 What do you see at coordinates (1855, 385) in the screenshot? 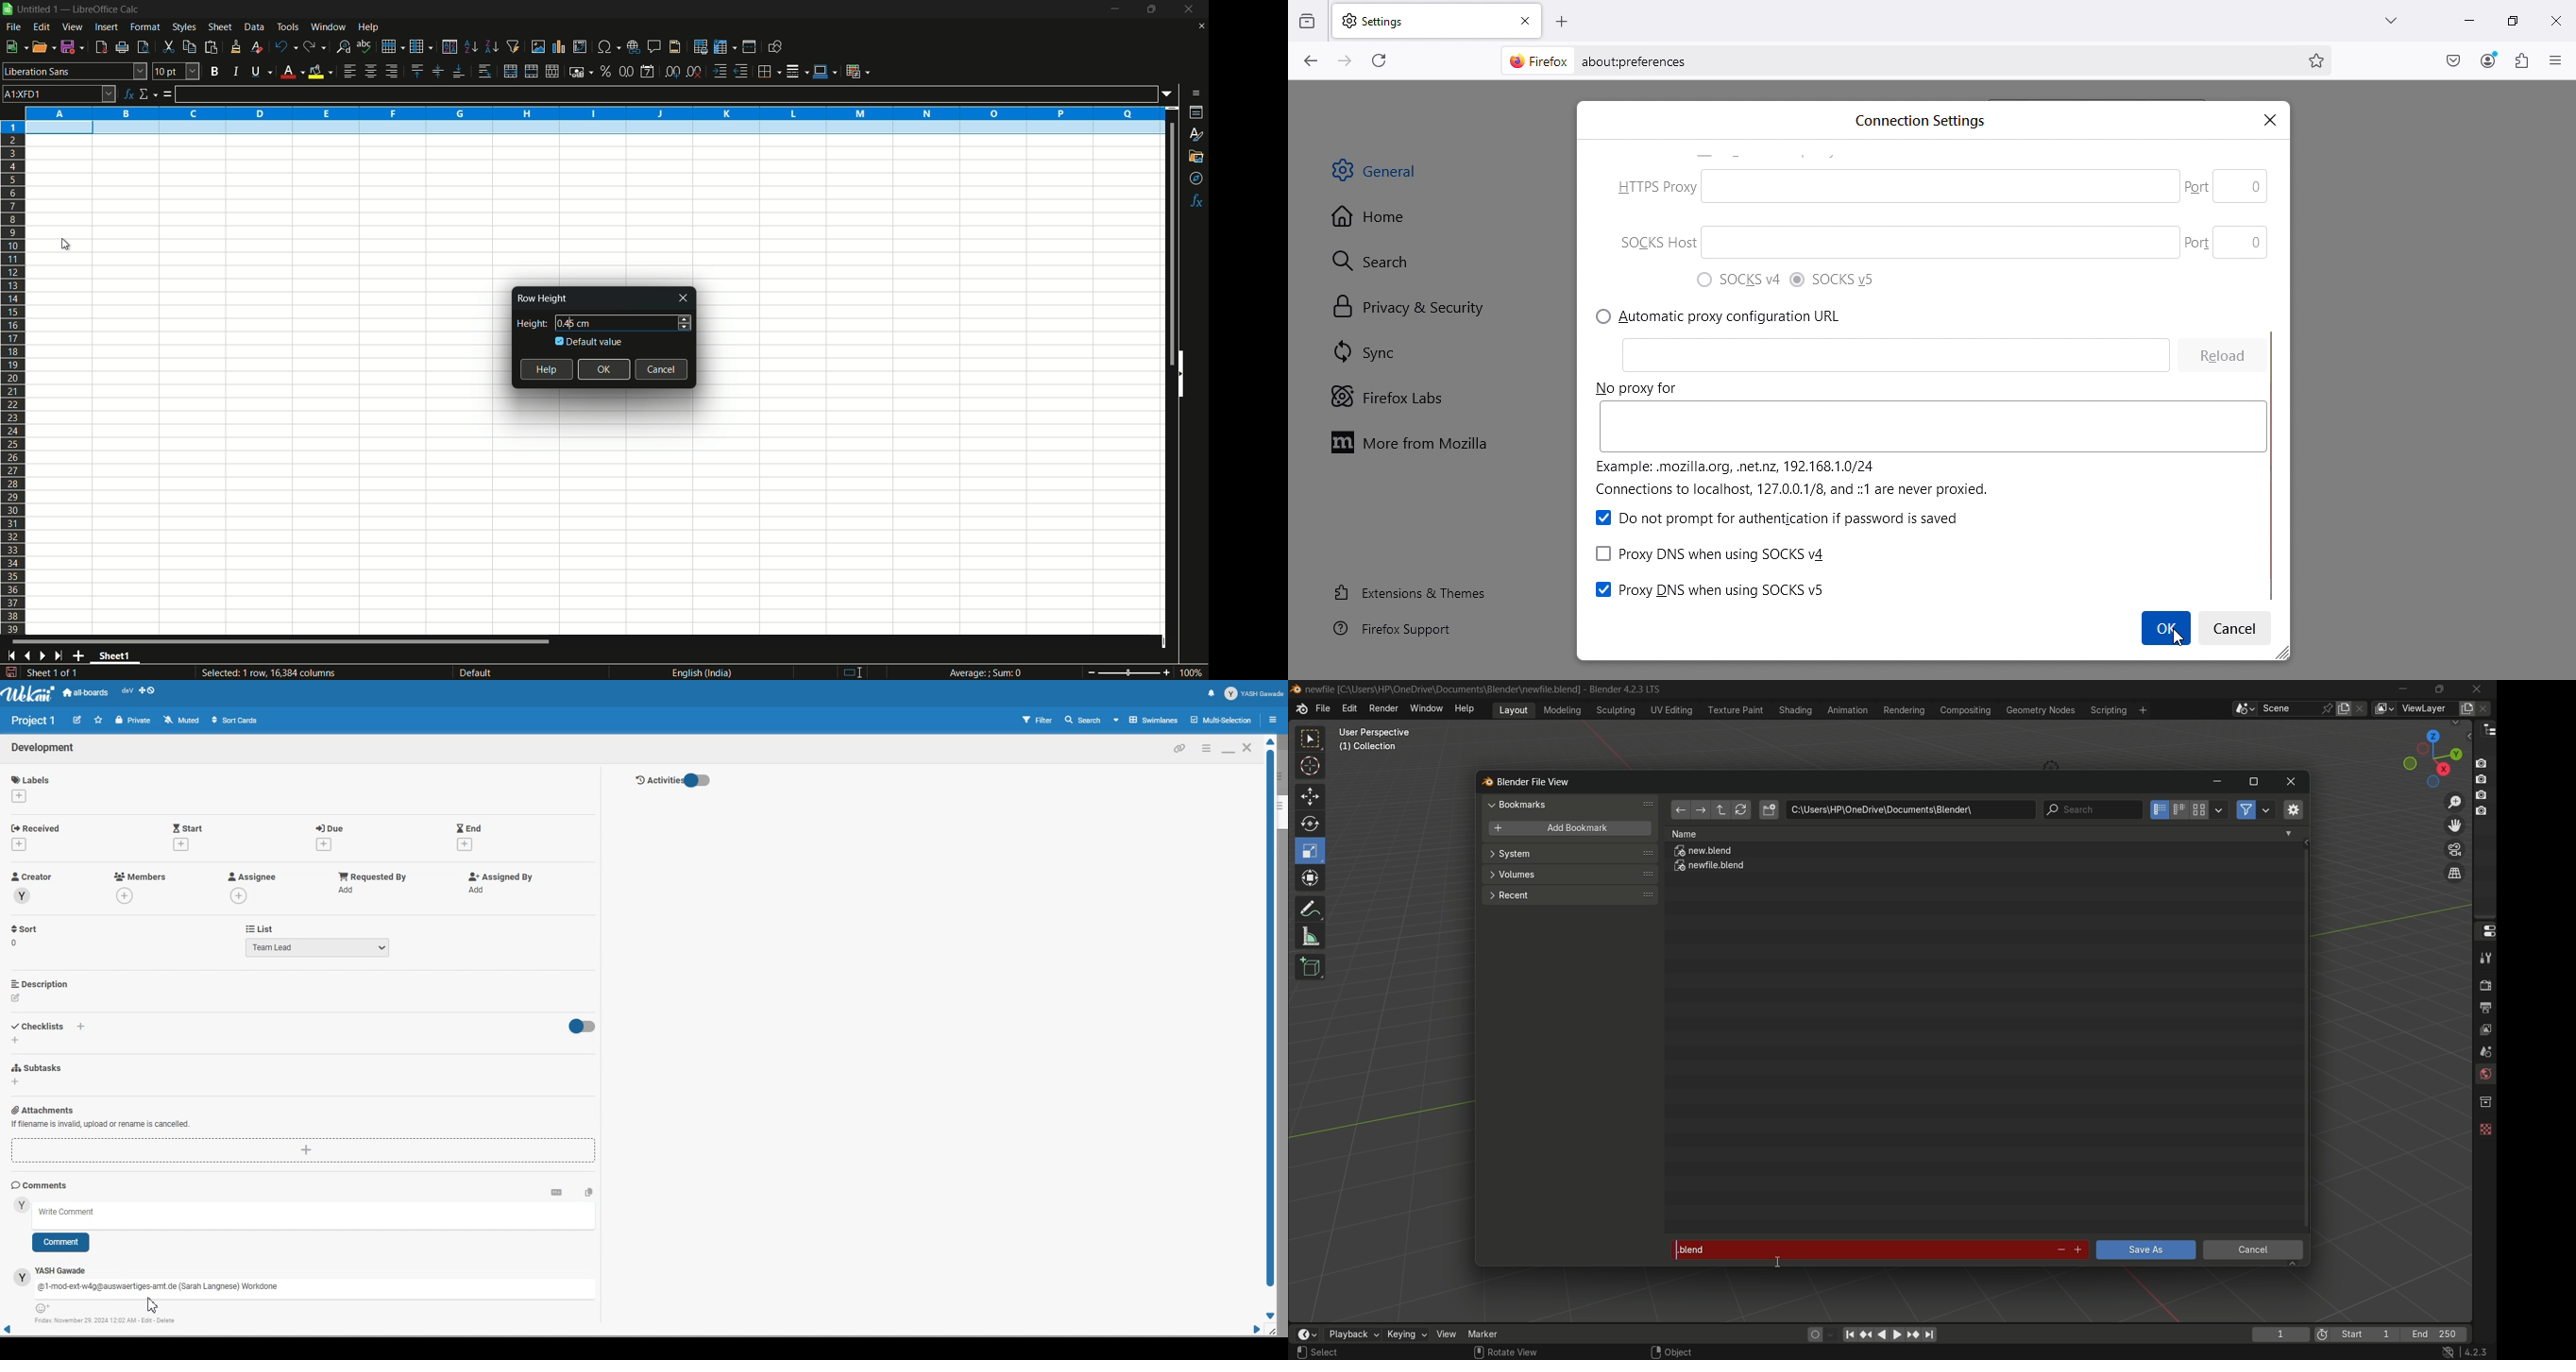
I see `P
HTTPS Proxy.` at bounding box center [1855, 385].